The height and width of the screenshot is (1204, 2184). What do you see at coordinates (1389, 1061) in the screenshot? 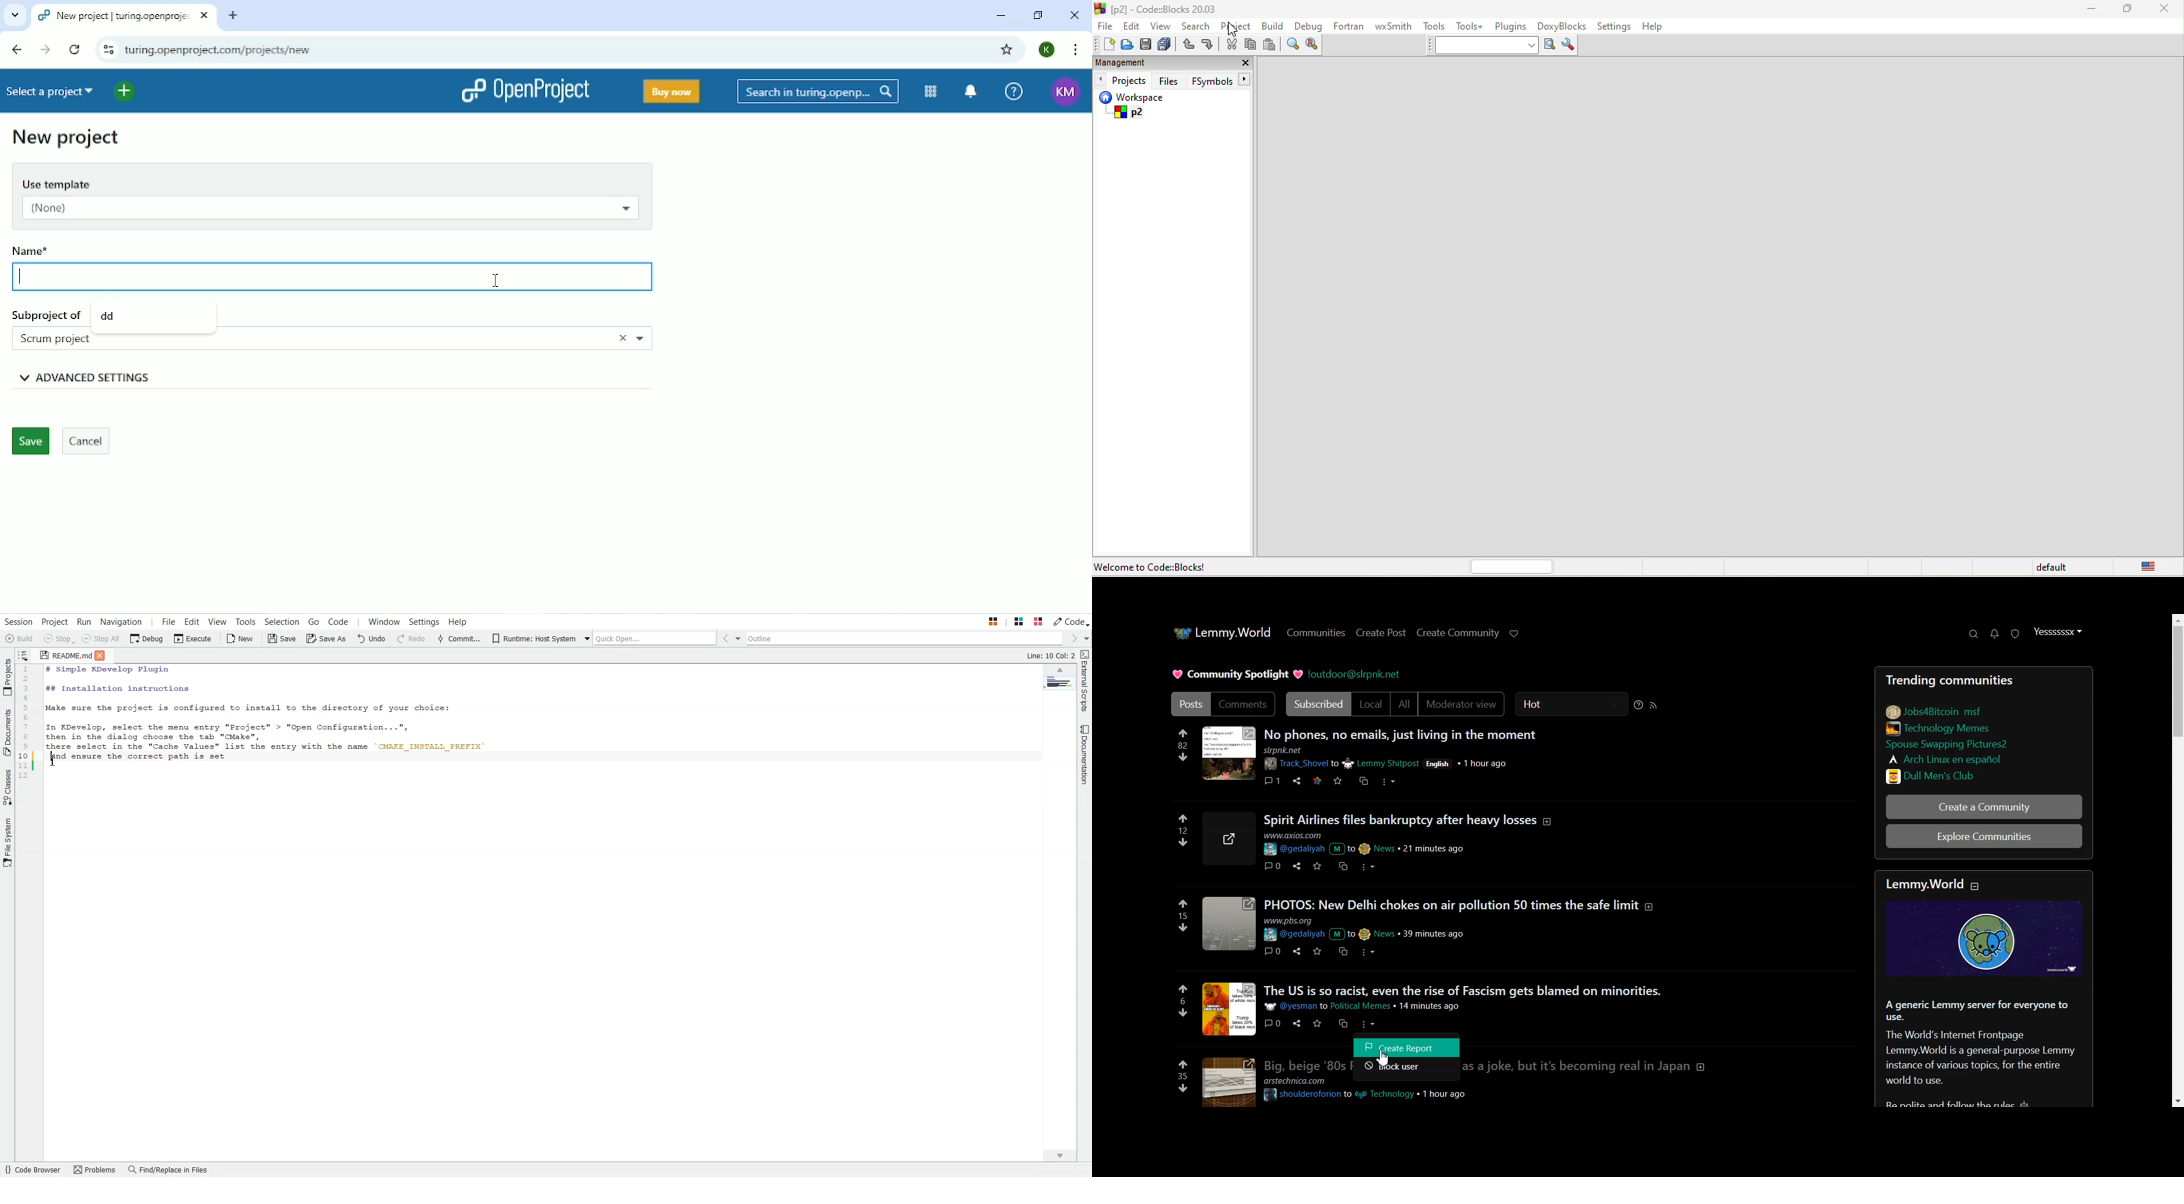
I see `Cursor` at bounding box center [1389, 1061].